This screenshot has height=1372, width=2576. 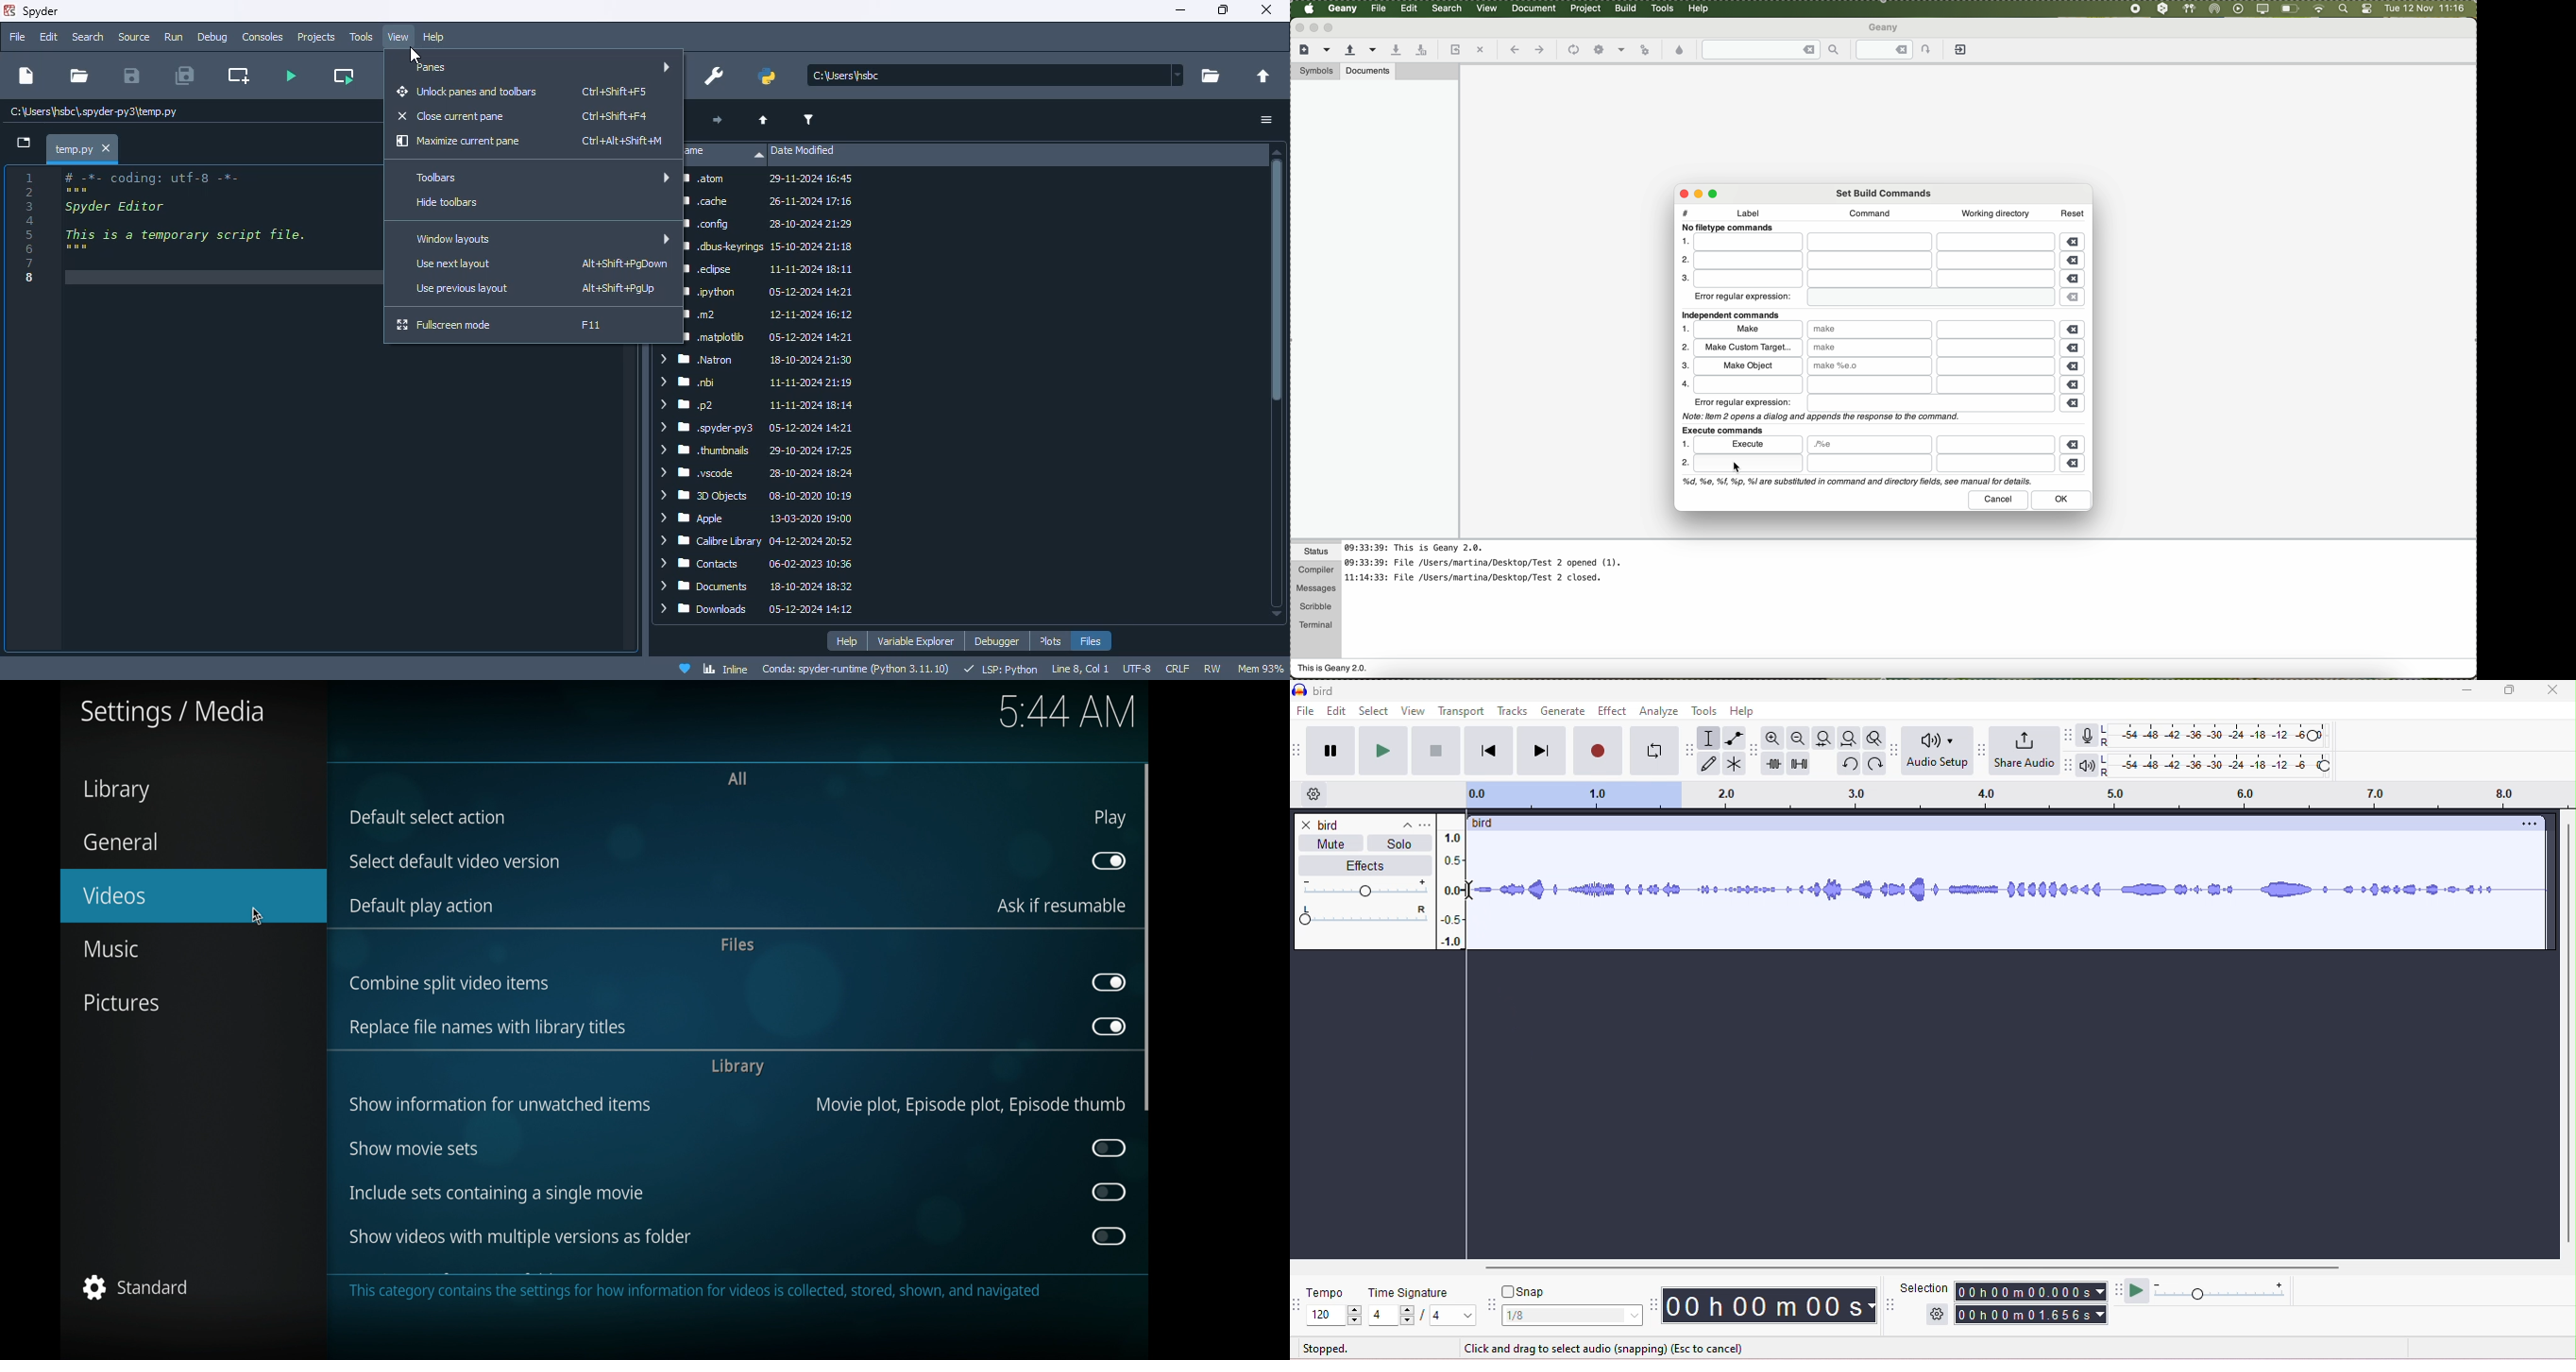 What do you see at coordinates (590, 324) in the screenshot?
I see `shortcut for fullscreen mode` at bounding box center [590, 324].